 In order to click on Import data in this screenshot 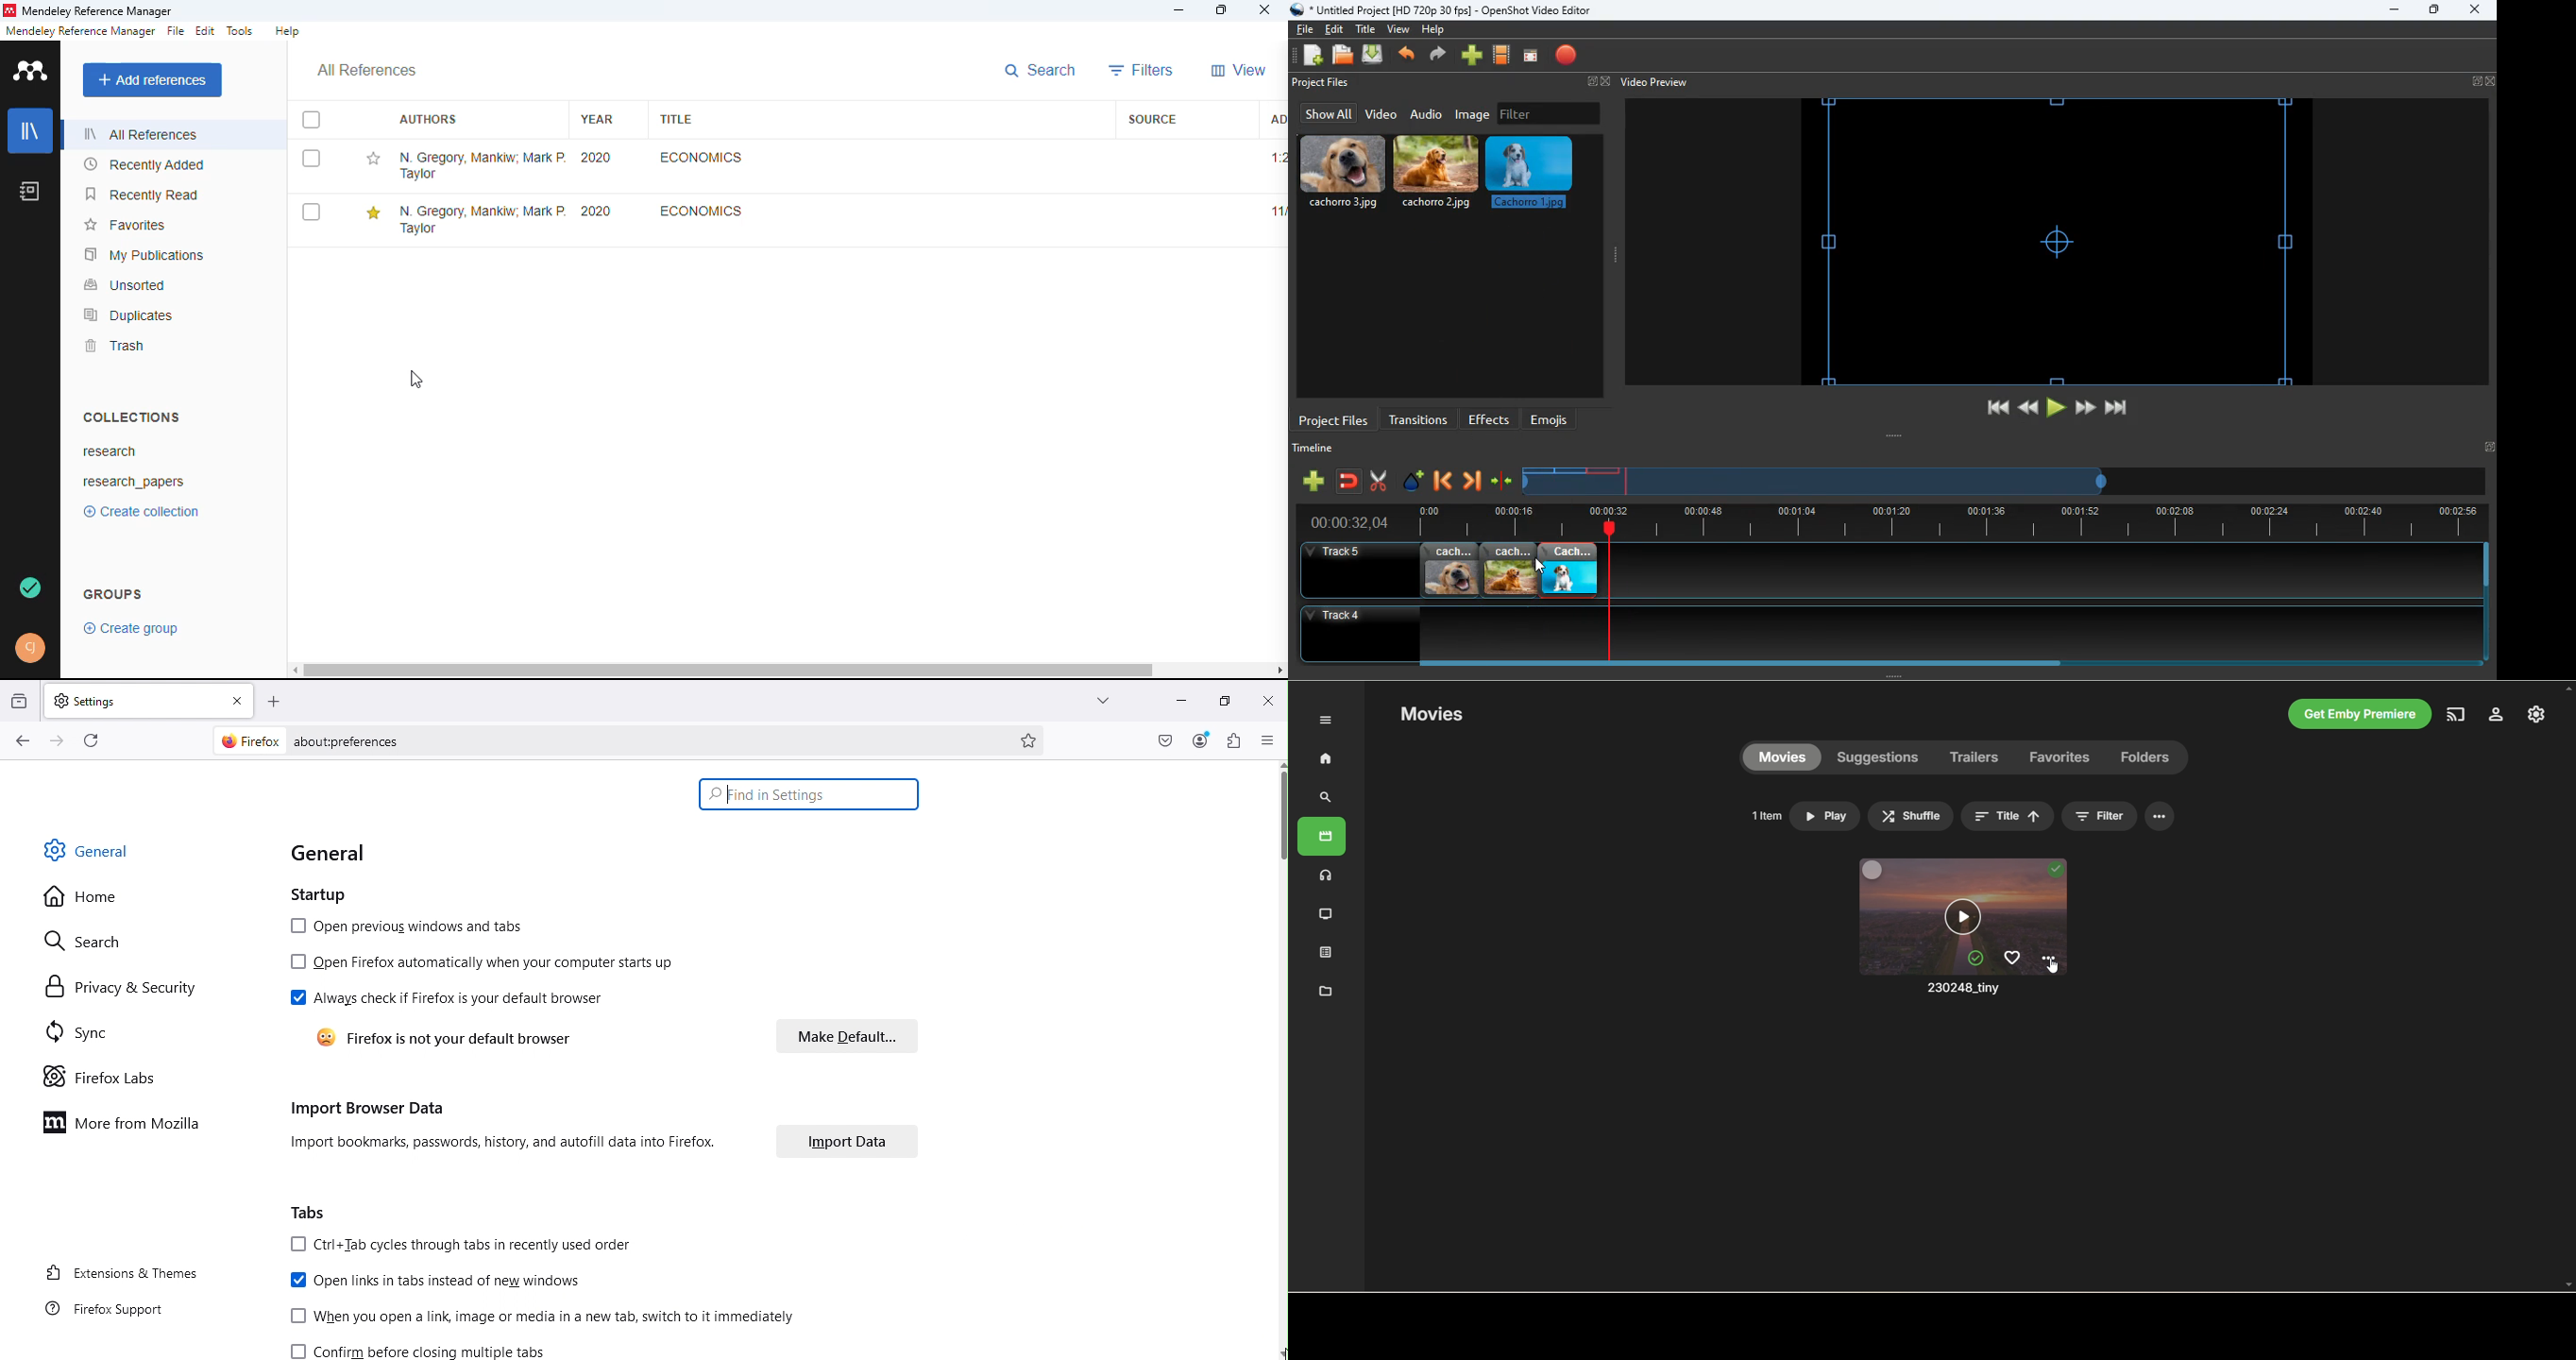, I will do `click(847, 1145)`.